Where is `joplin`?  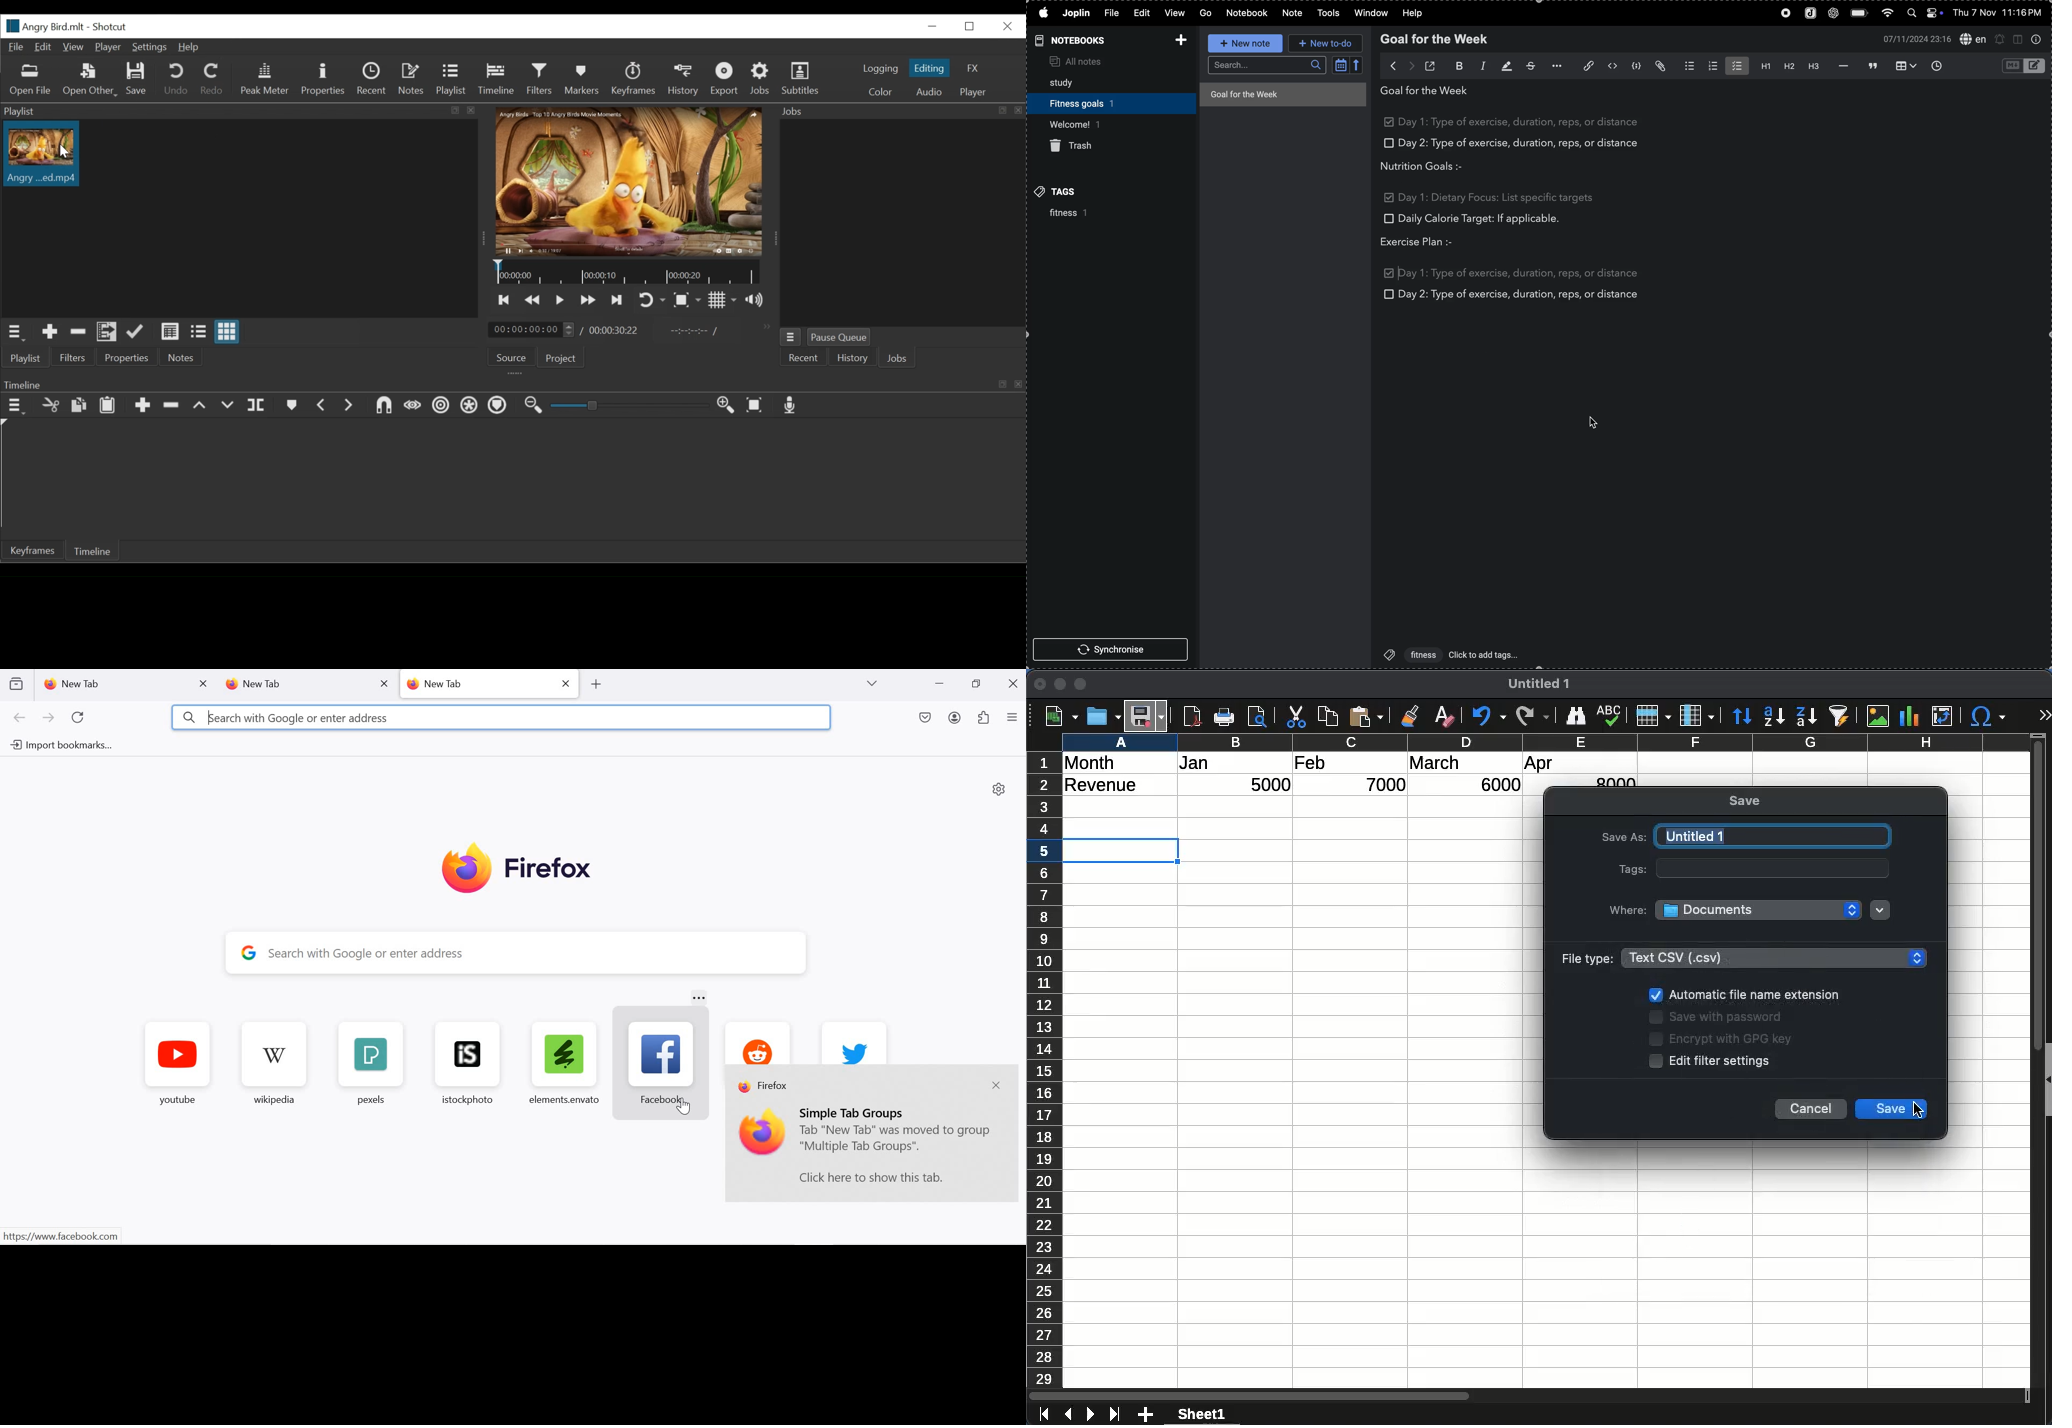 joplin is located at coordinates (1808, 13).